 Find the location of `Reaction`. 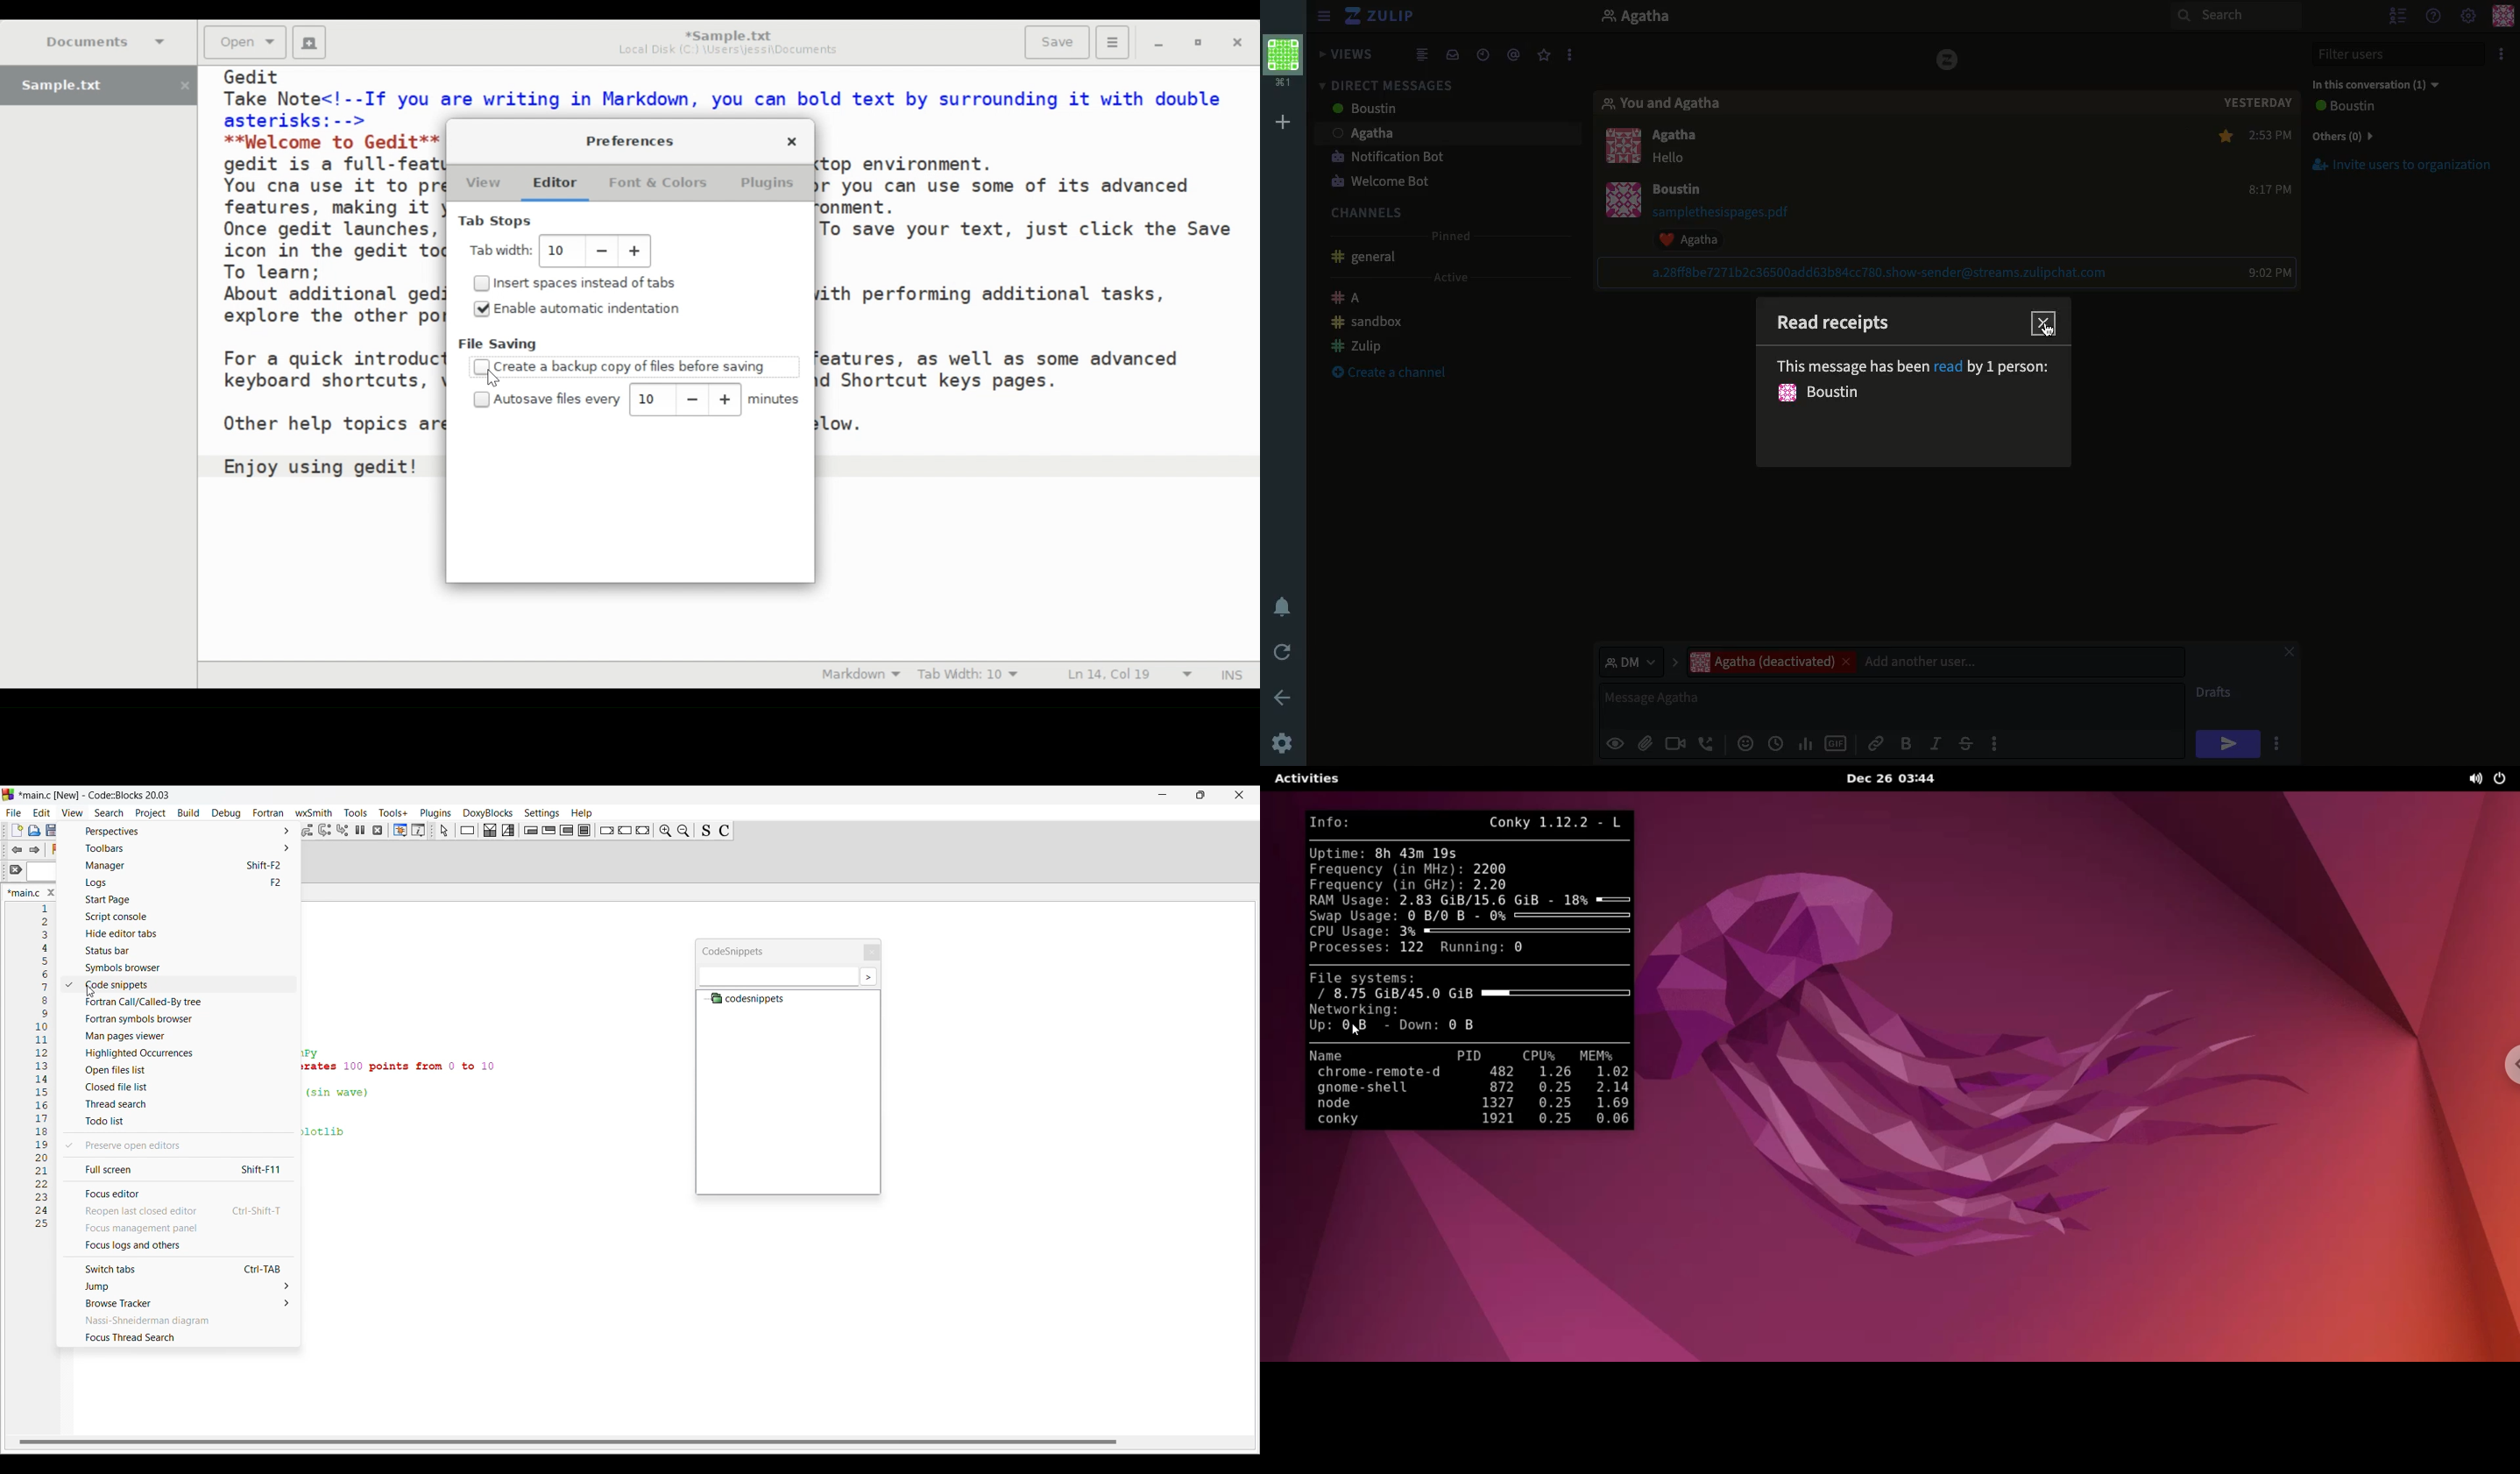

Reaction is located at coordinates (1744, 745).